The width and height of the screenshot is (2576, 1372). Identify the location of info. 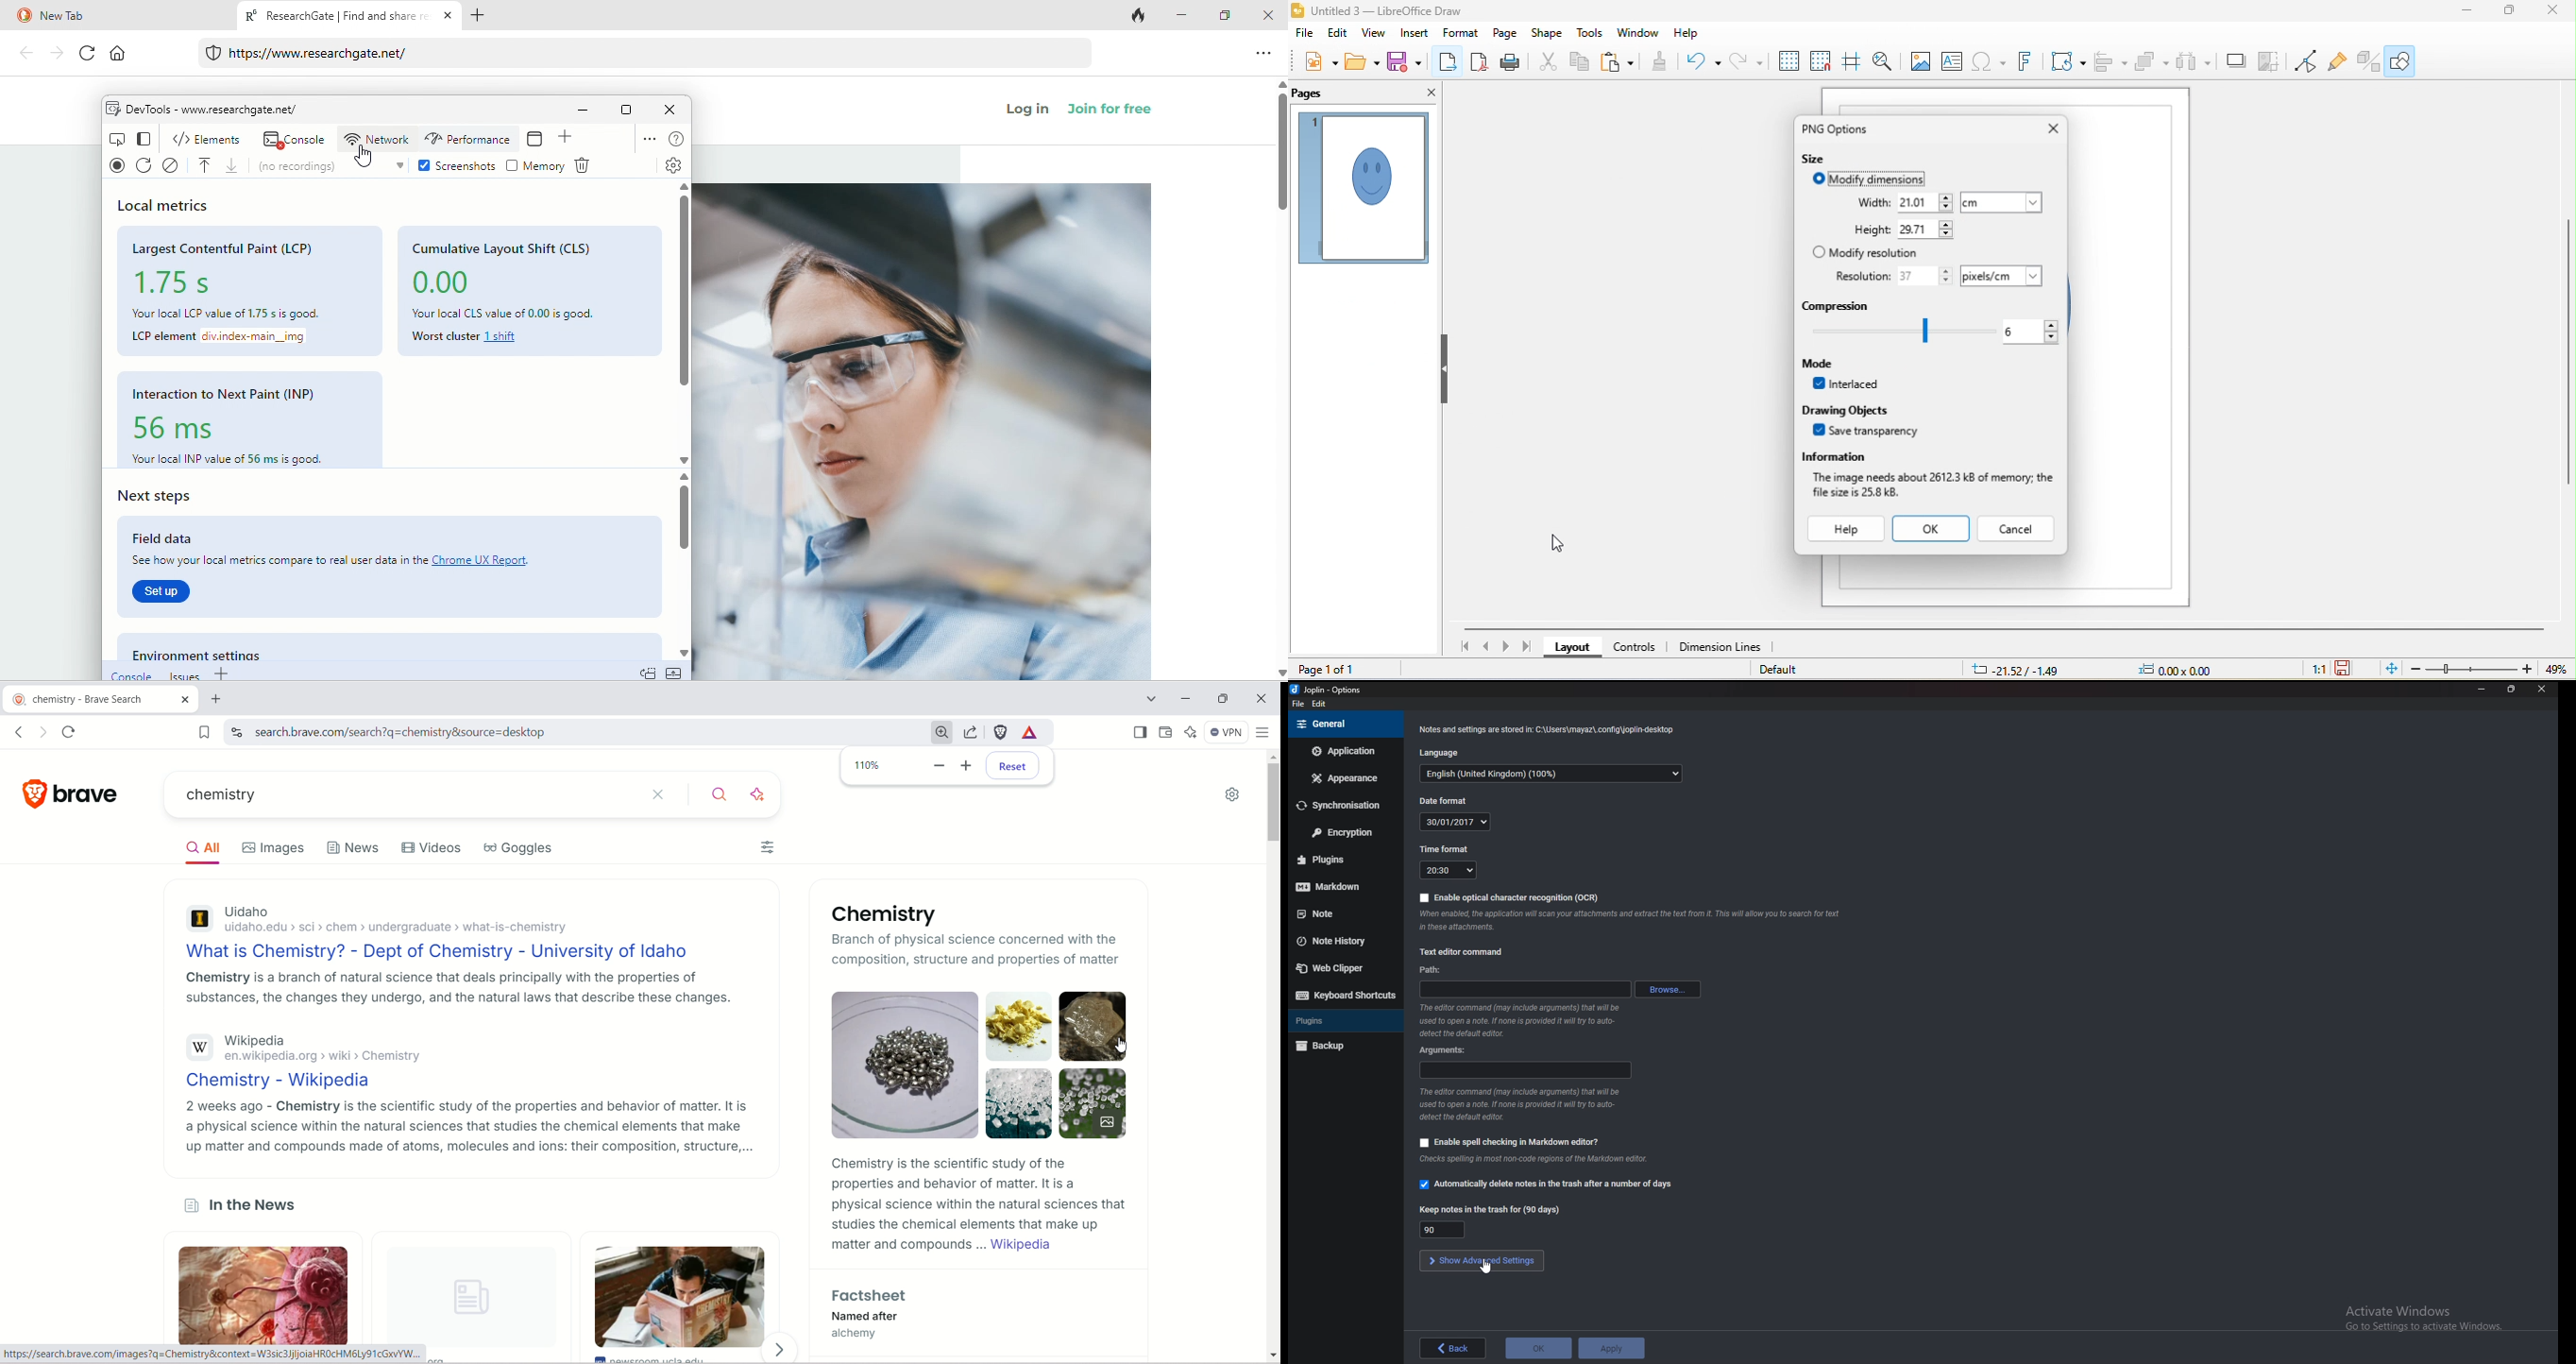
(1547, 729).